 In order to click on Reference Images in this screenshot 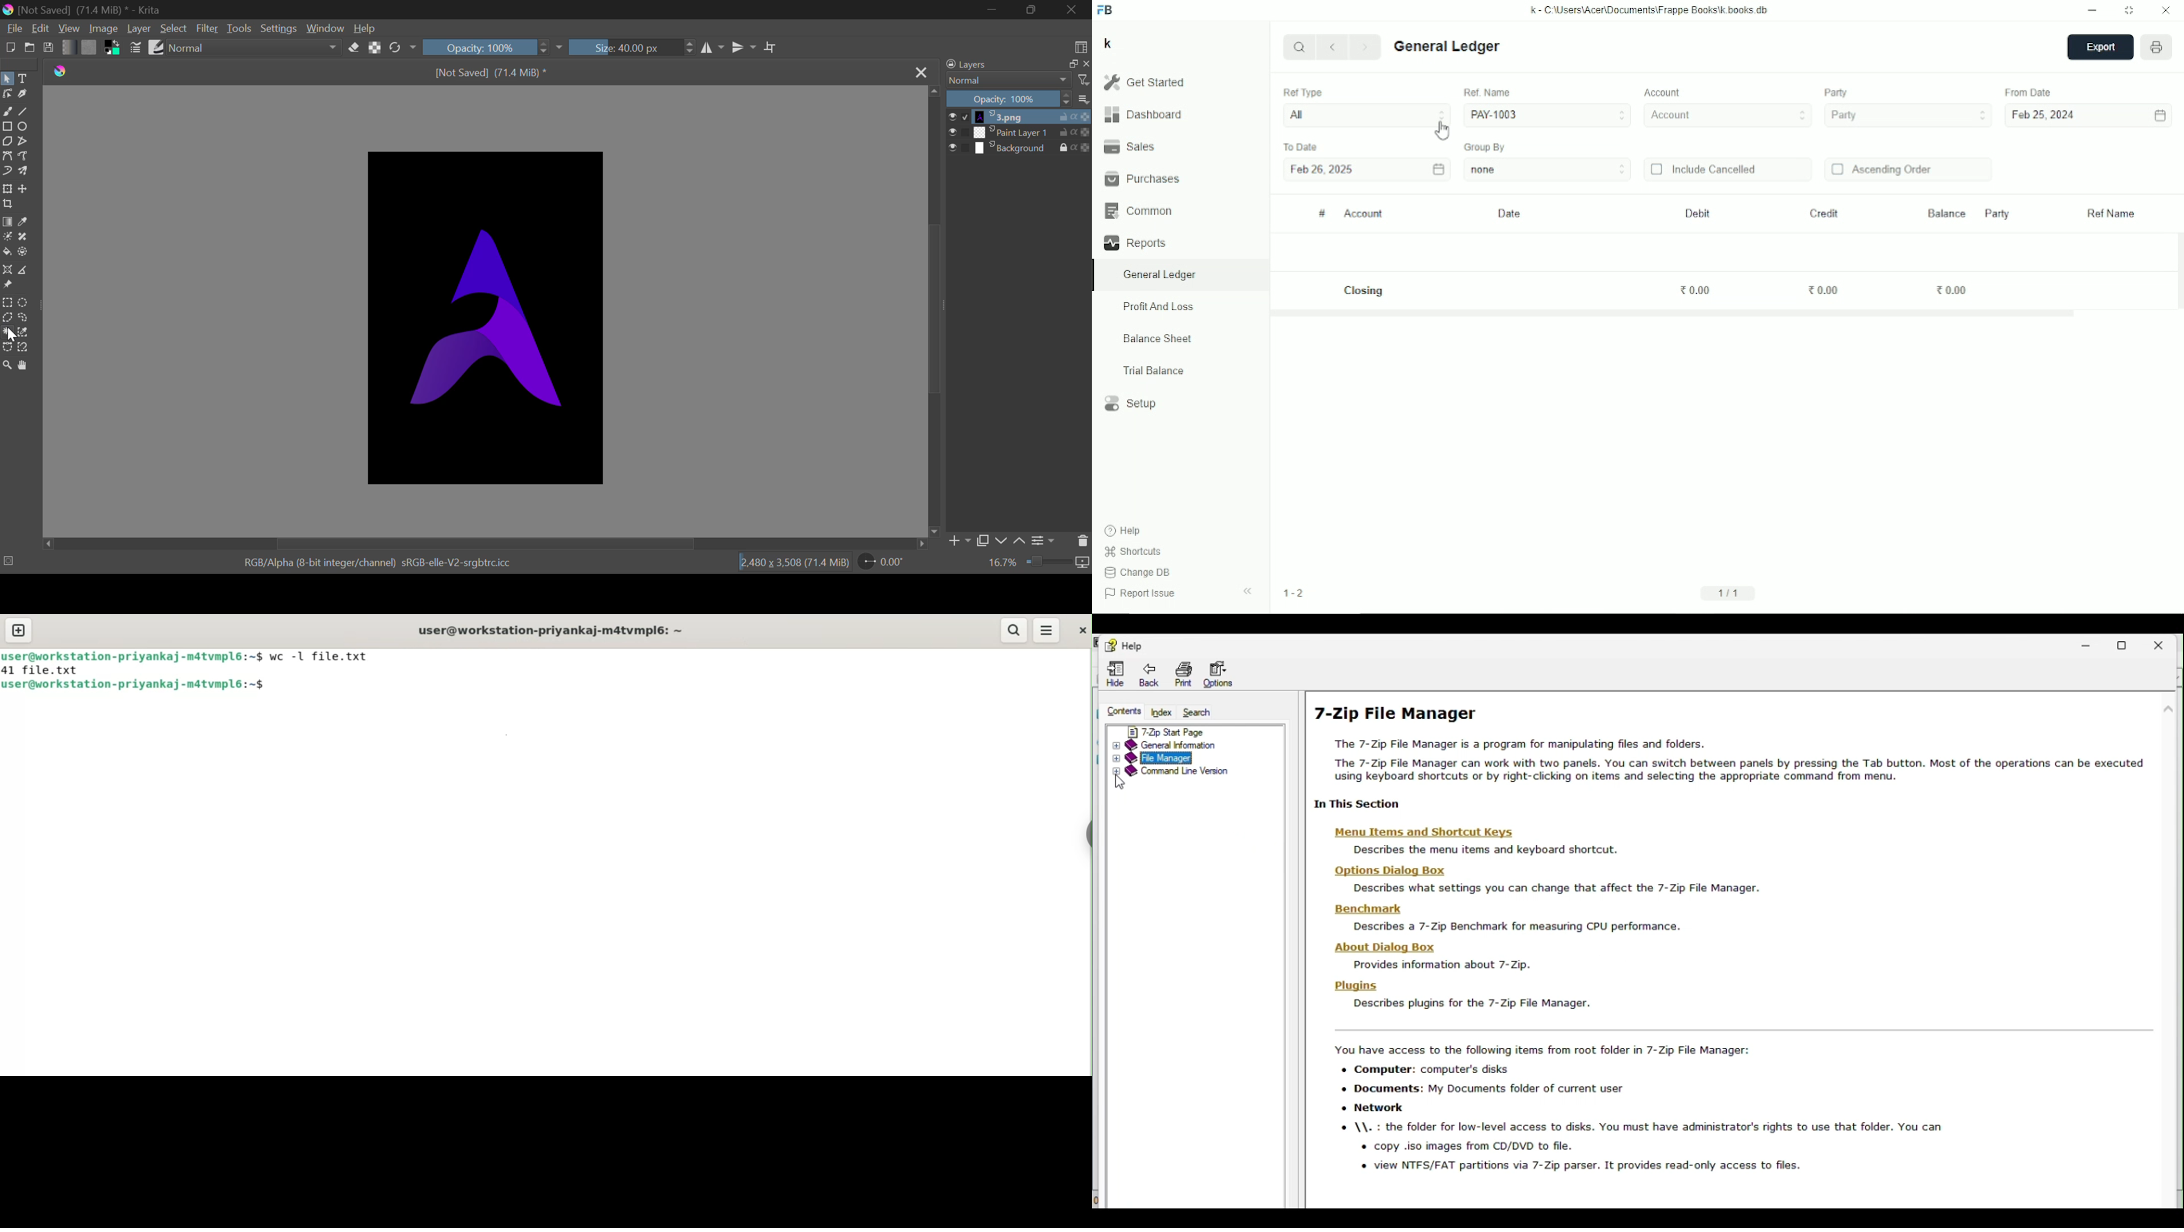, I will do `click(7, 286)`.